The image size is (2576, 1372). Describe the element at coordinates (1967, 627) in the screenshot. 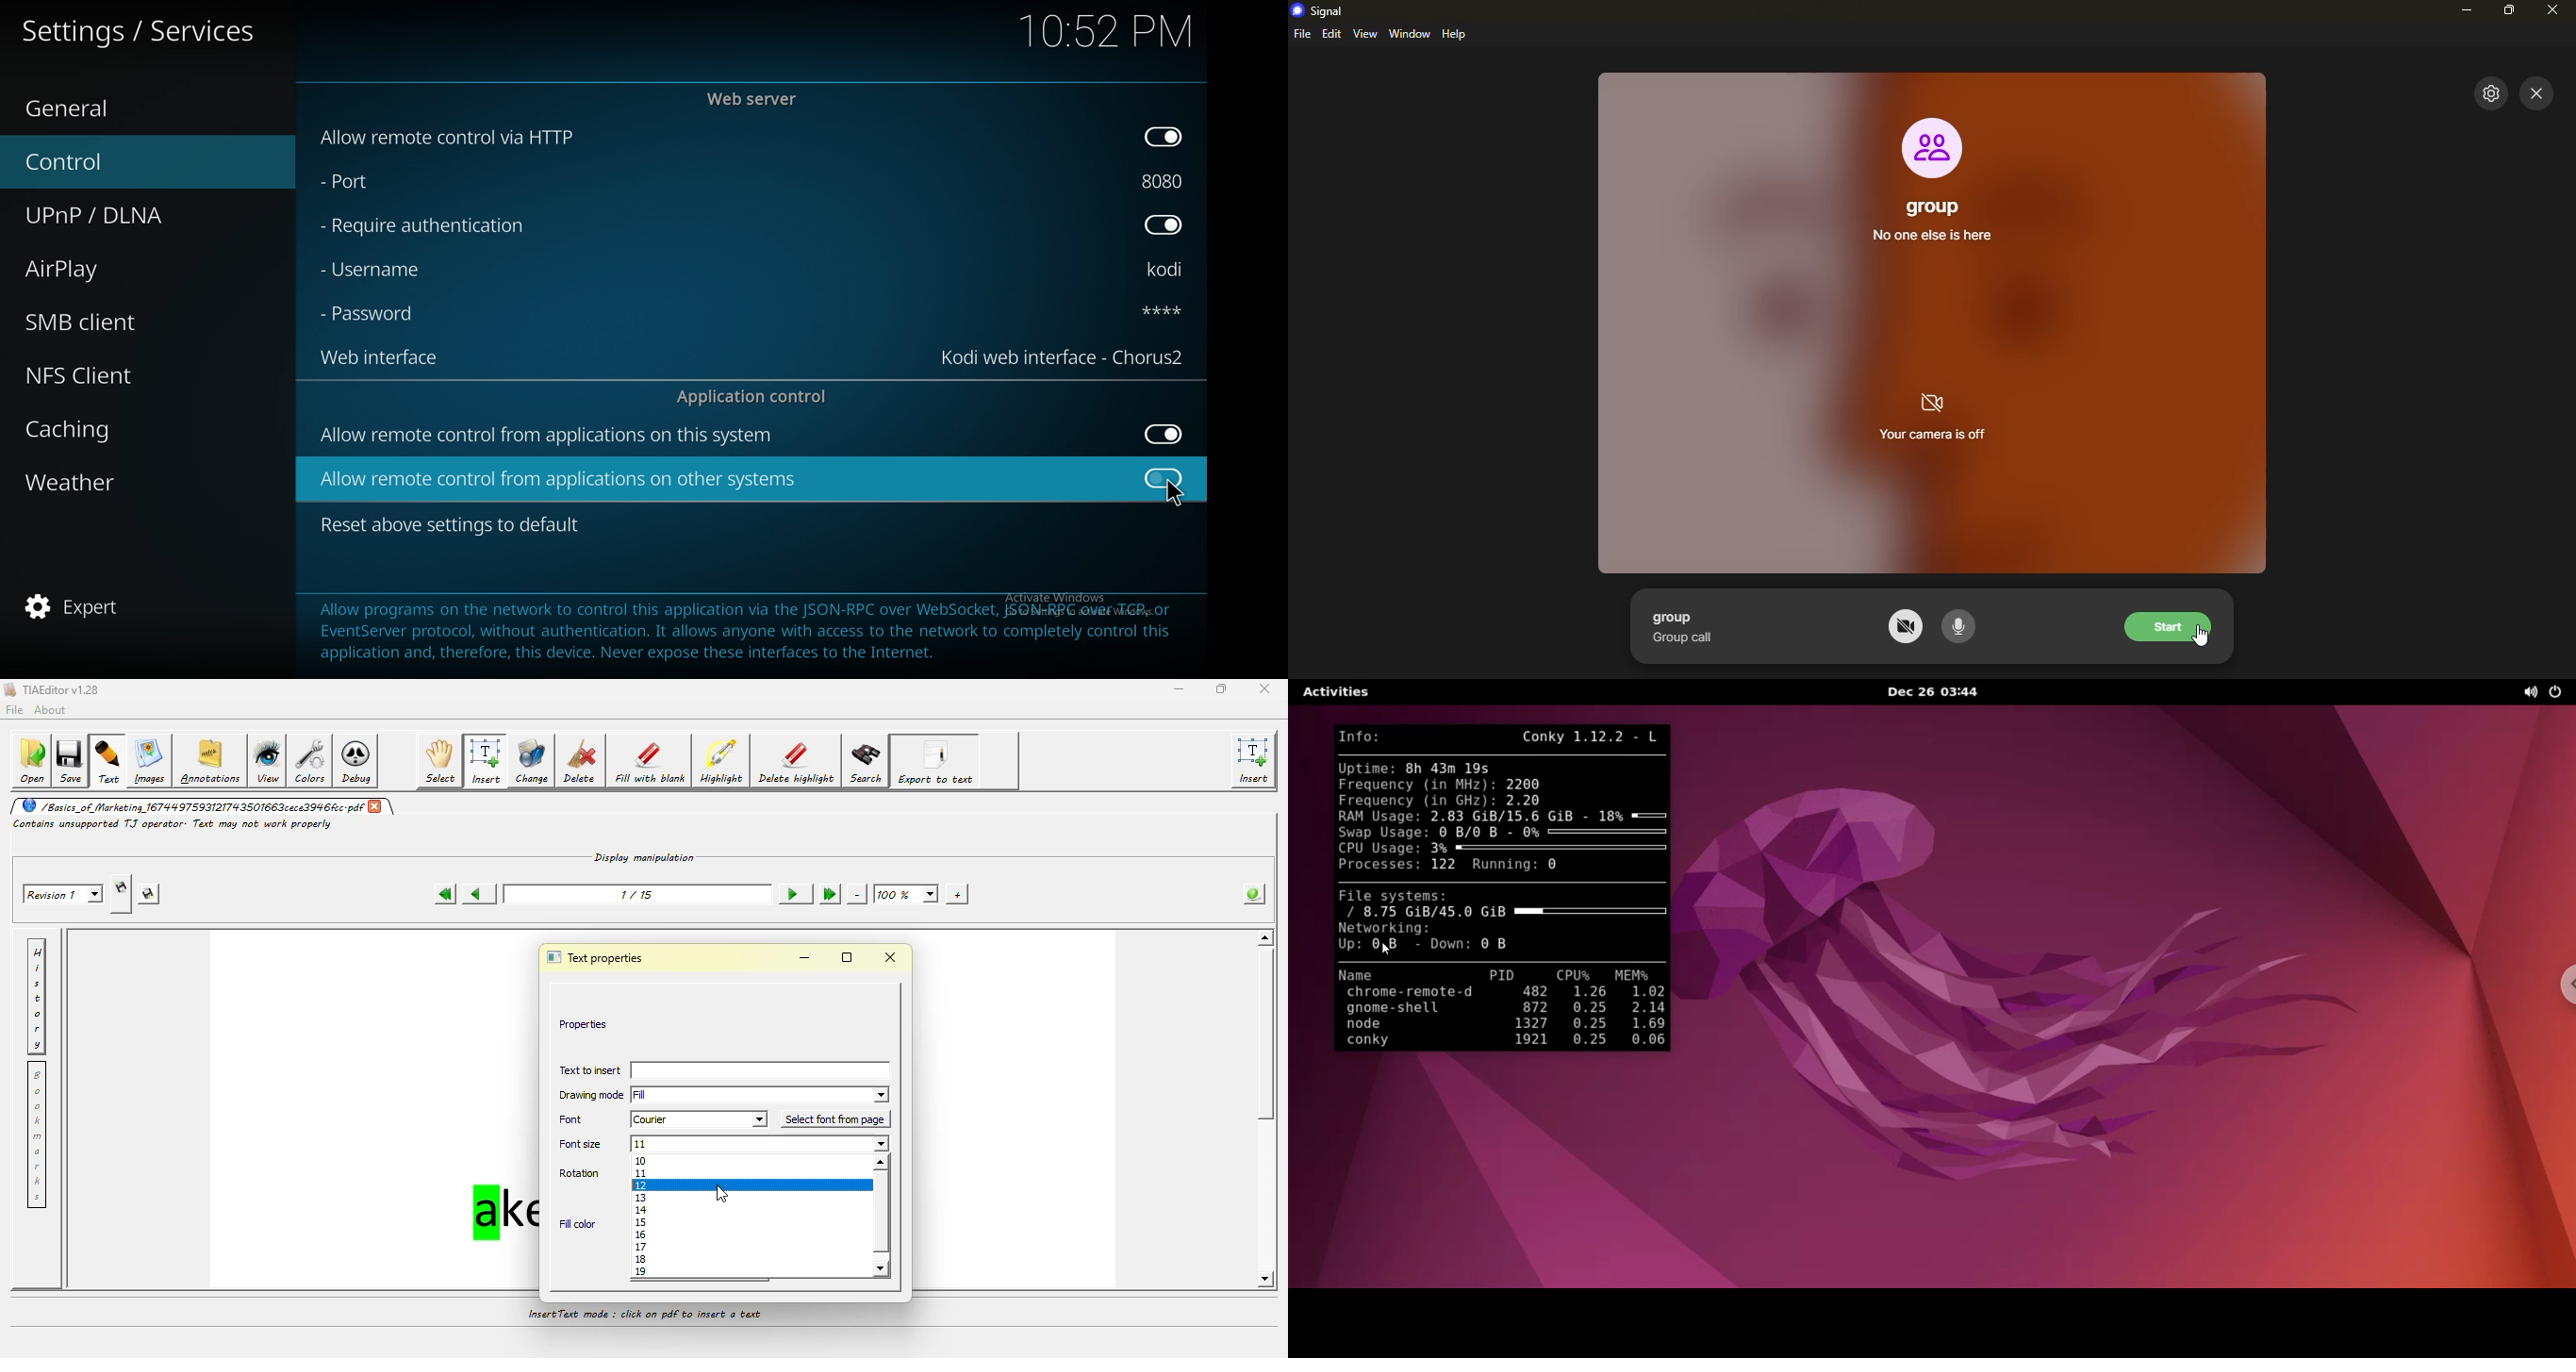

I see `microphone` at that location.